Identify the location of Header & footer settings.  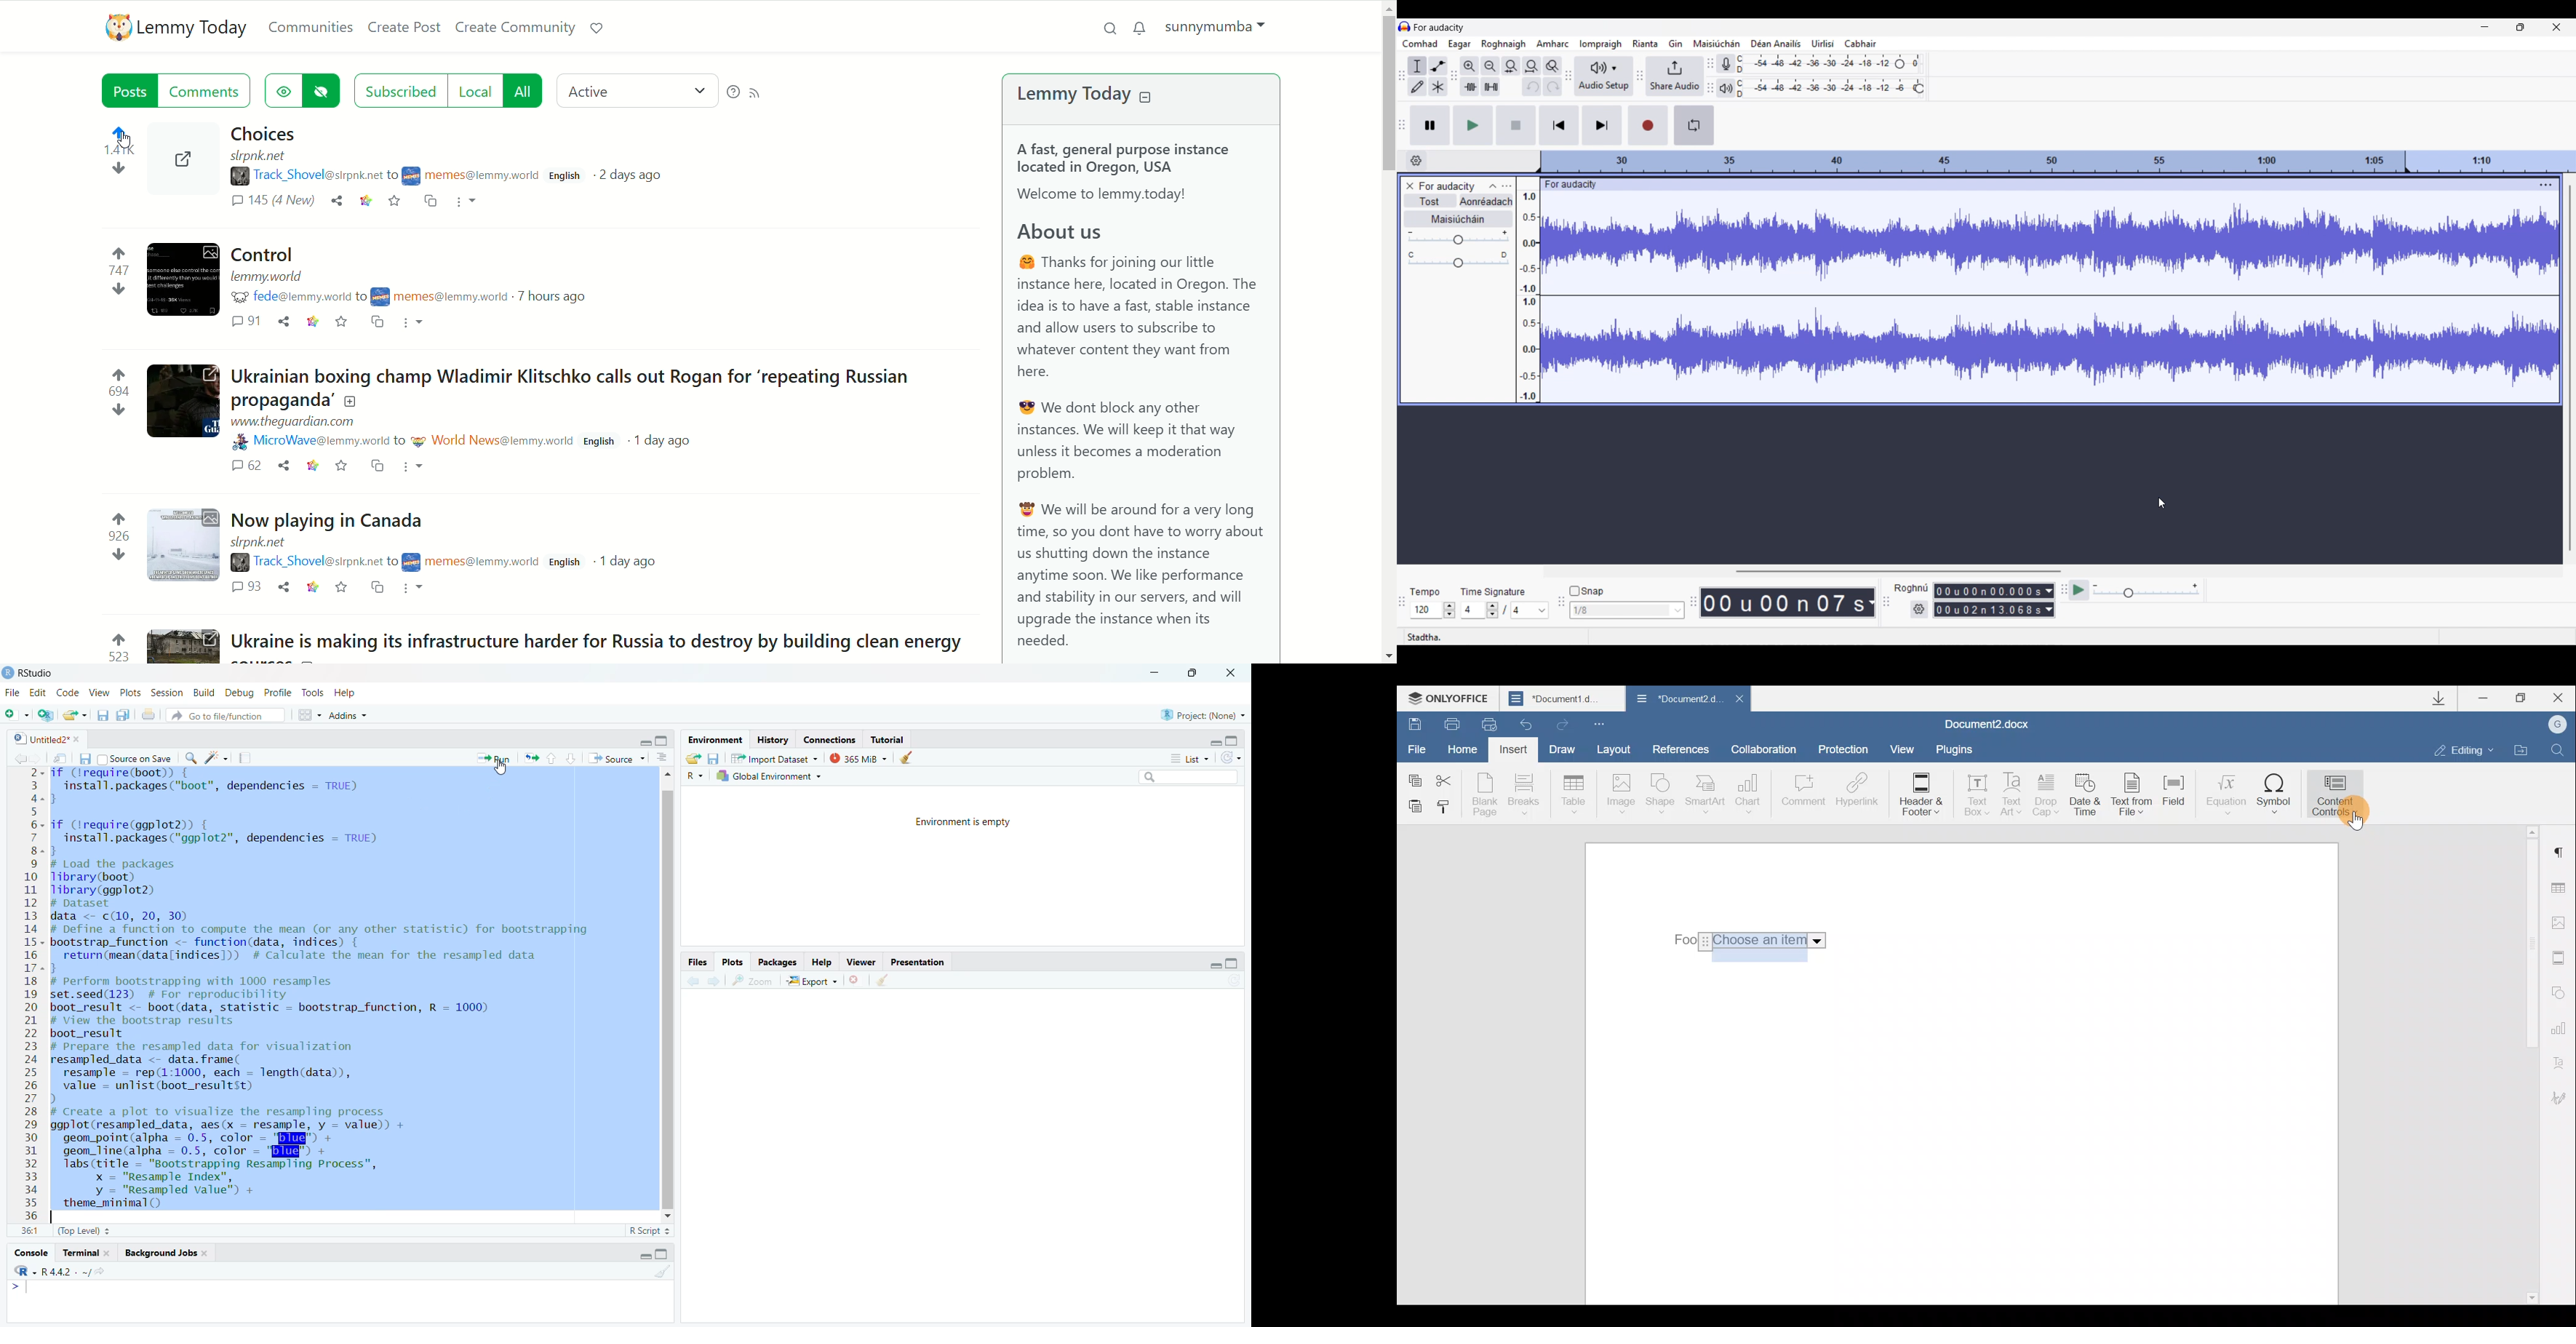
(2561, 957).